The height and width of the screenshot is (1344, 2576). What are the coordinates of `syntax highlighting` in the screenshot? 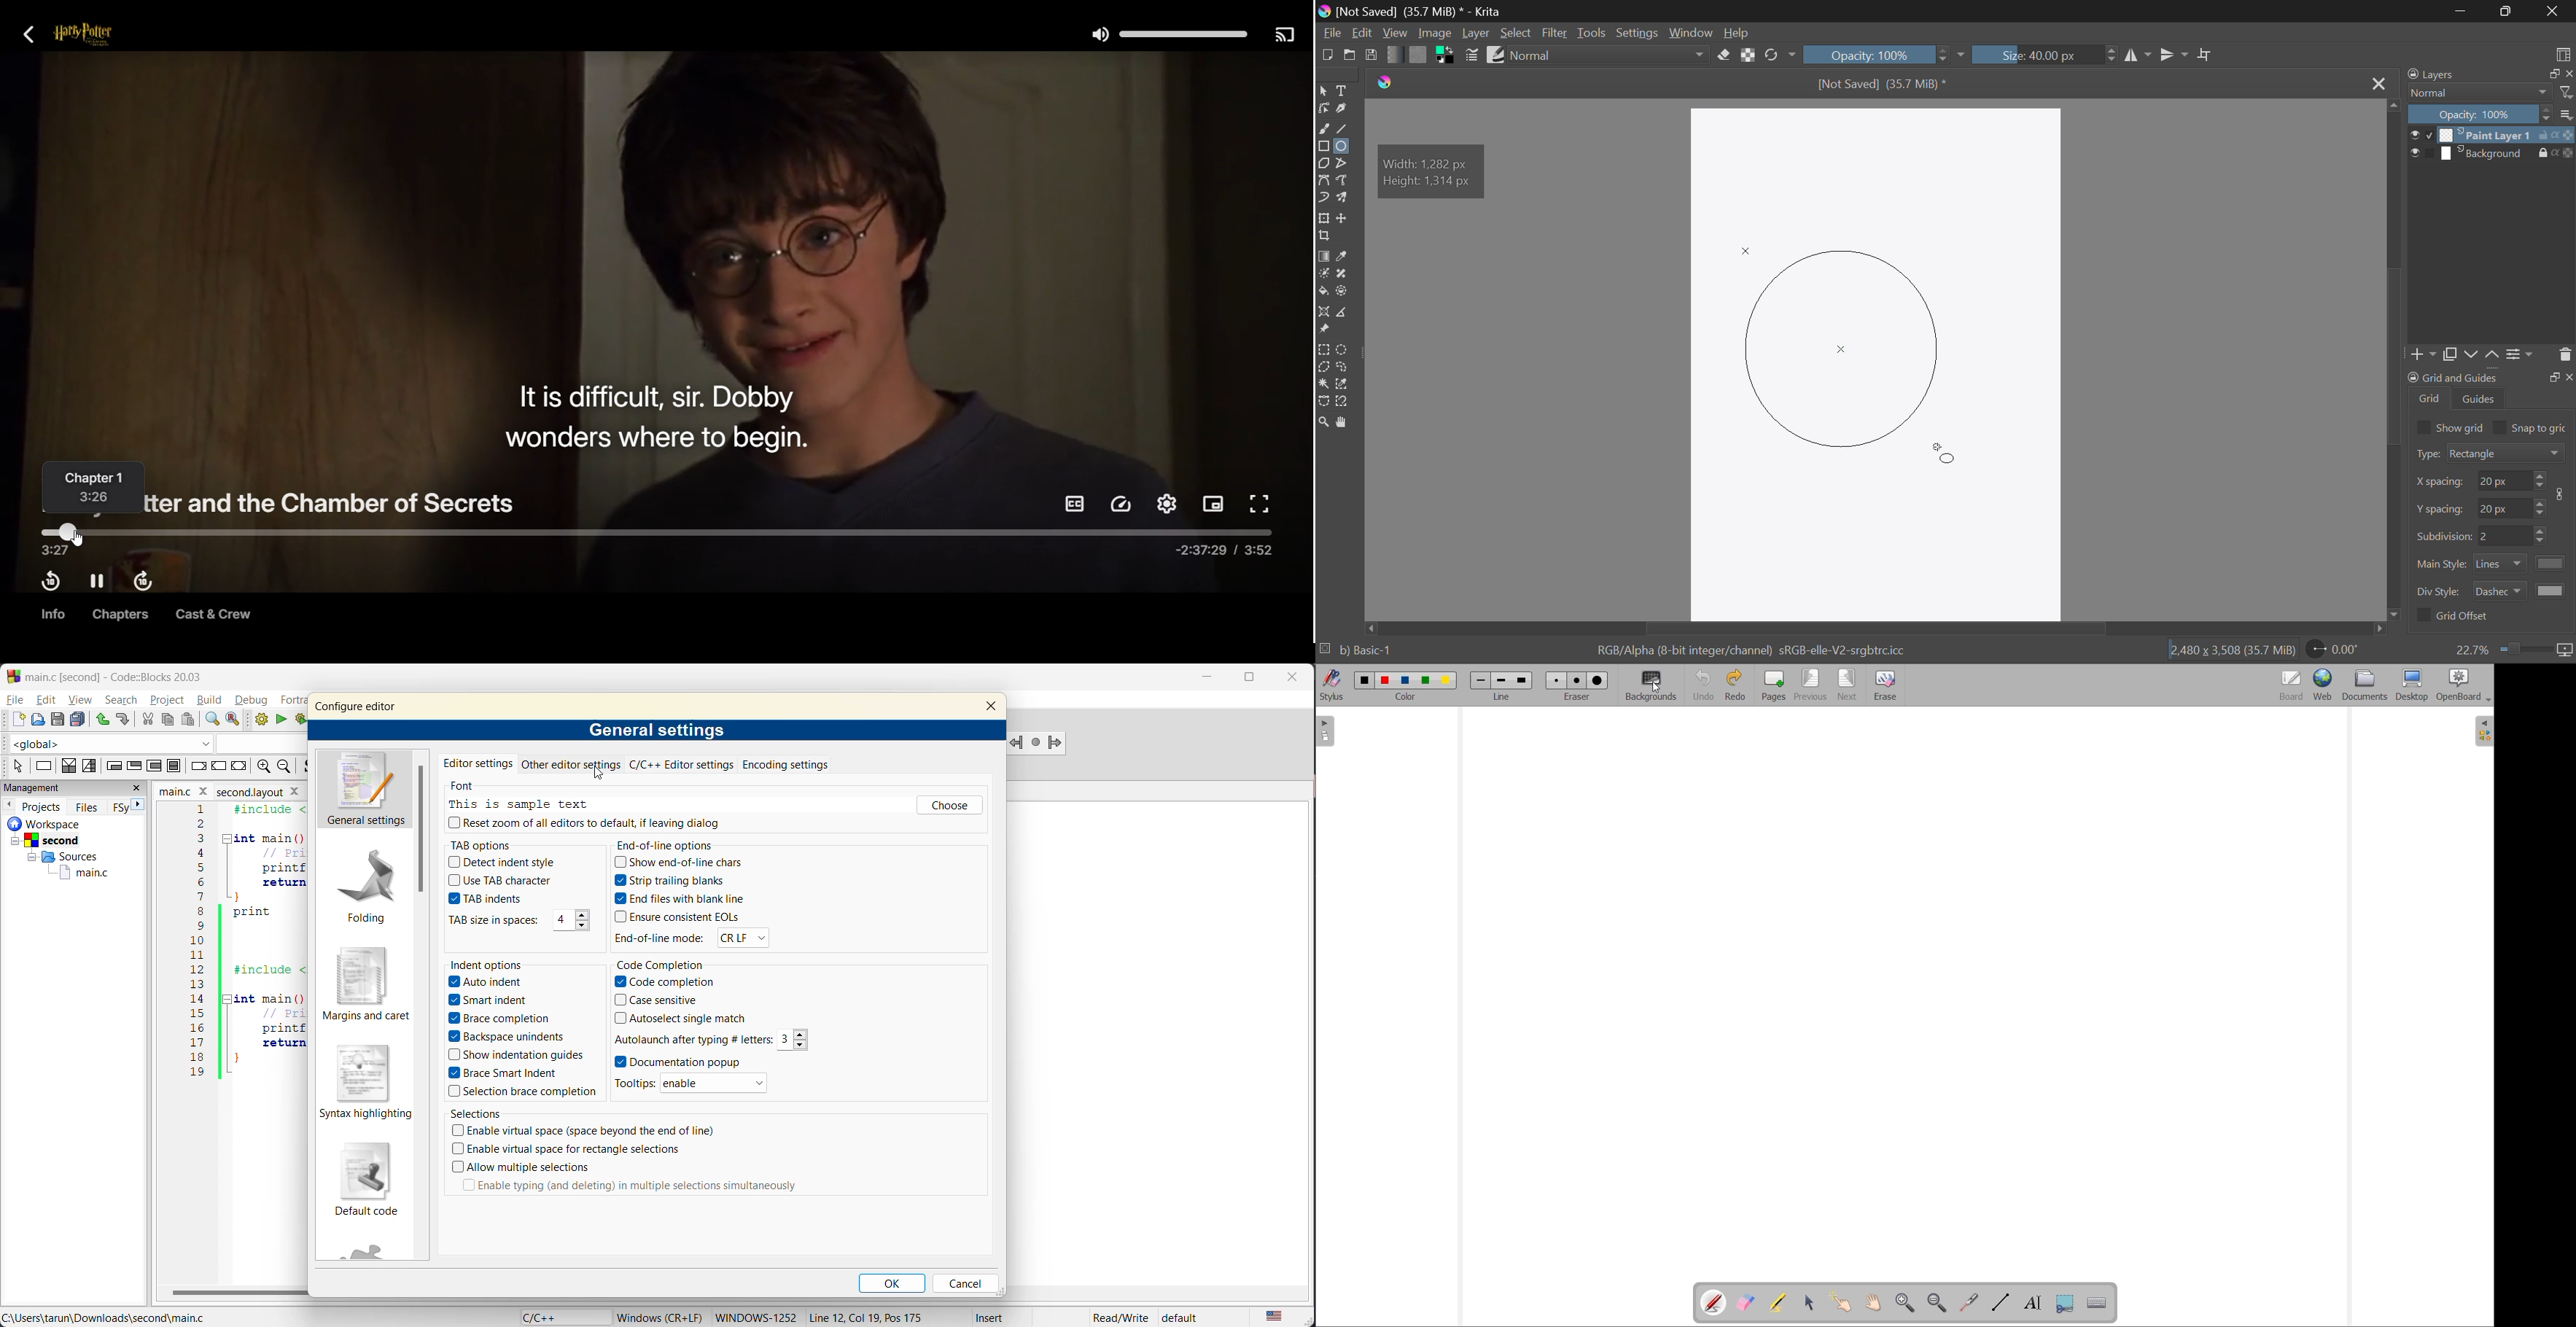 It's located at (363, 1080).